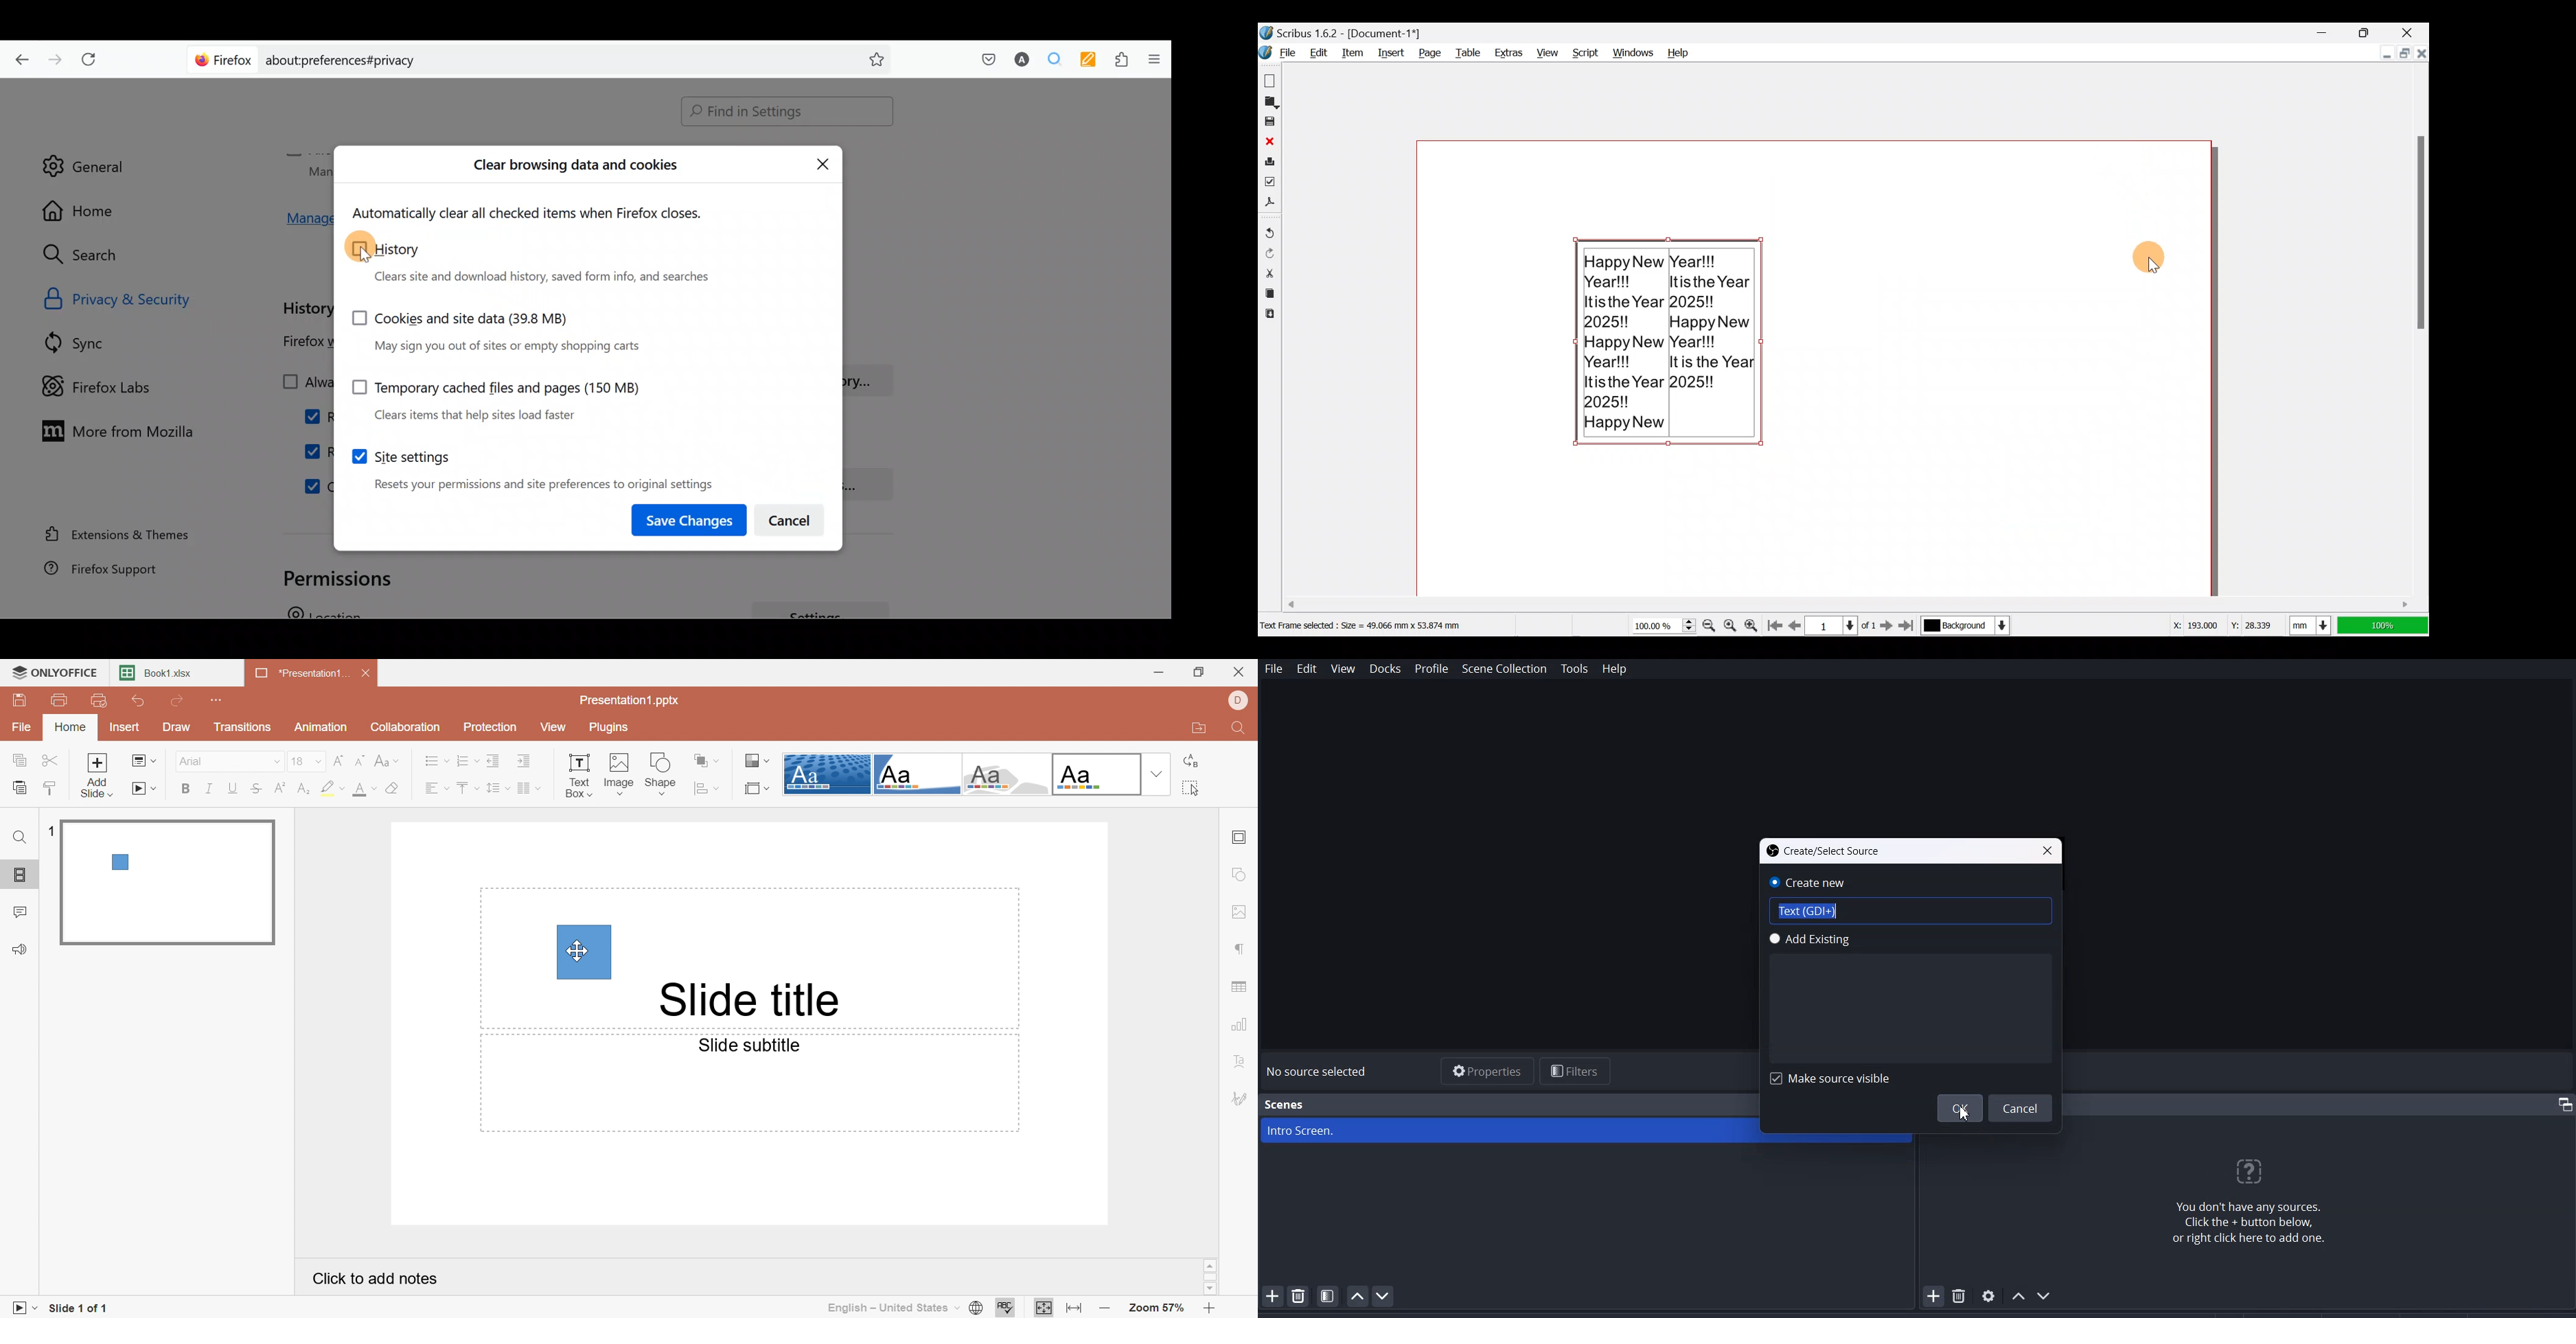 The height and width of the screenshot is (1344, 2576). I want to click on Print, so click(66, 700).